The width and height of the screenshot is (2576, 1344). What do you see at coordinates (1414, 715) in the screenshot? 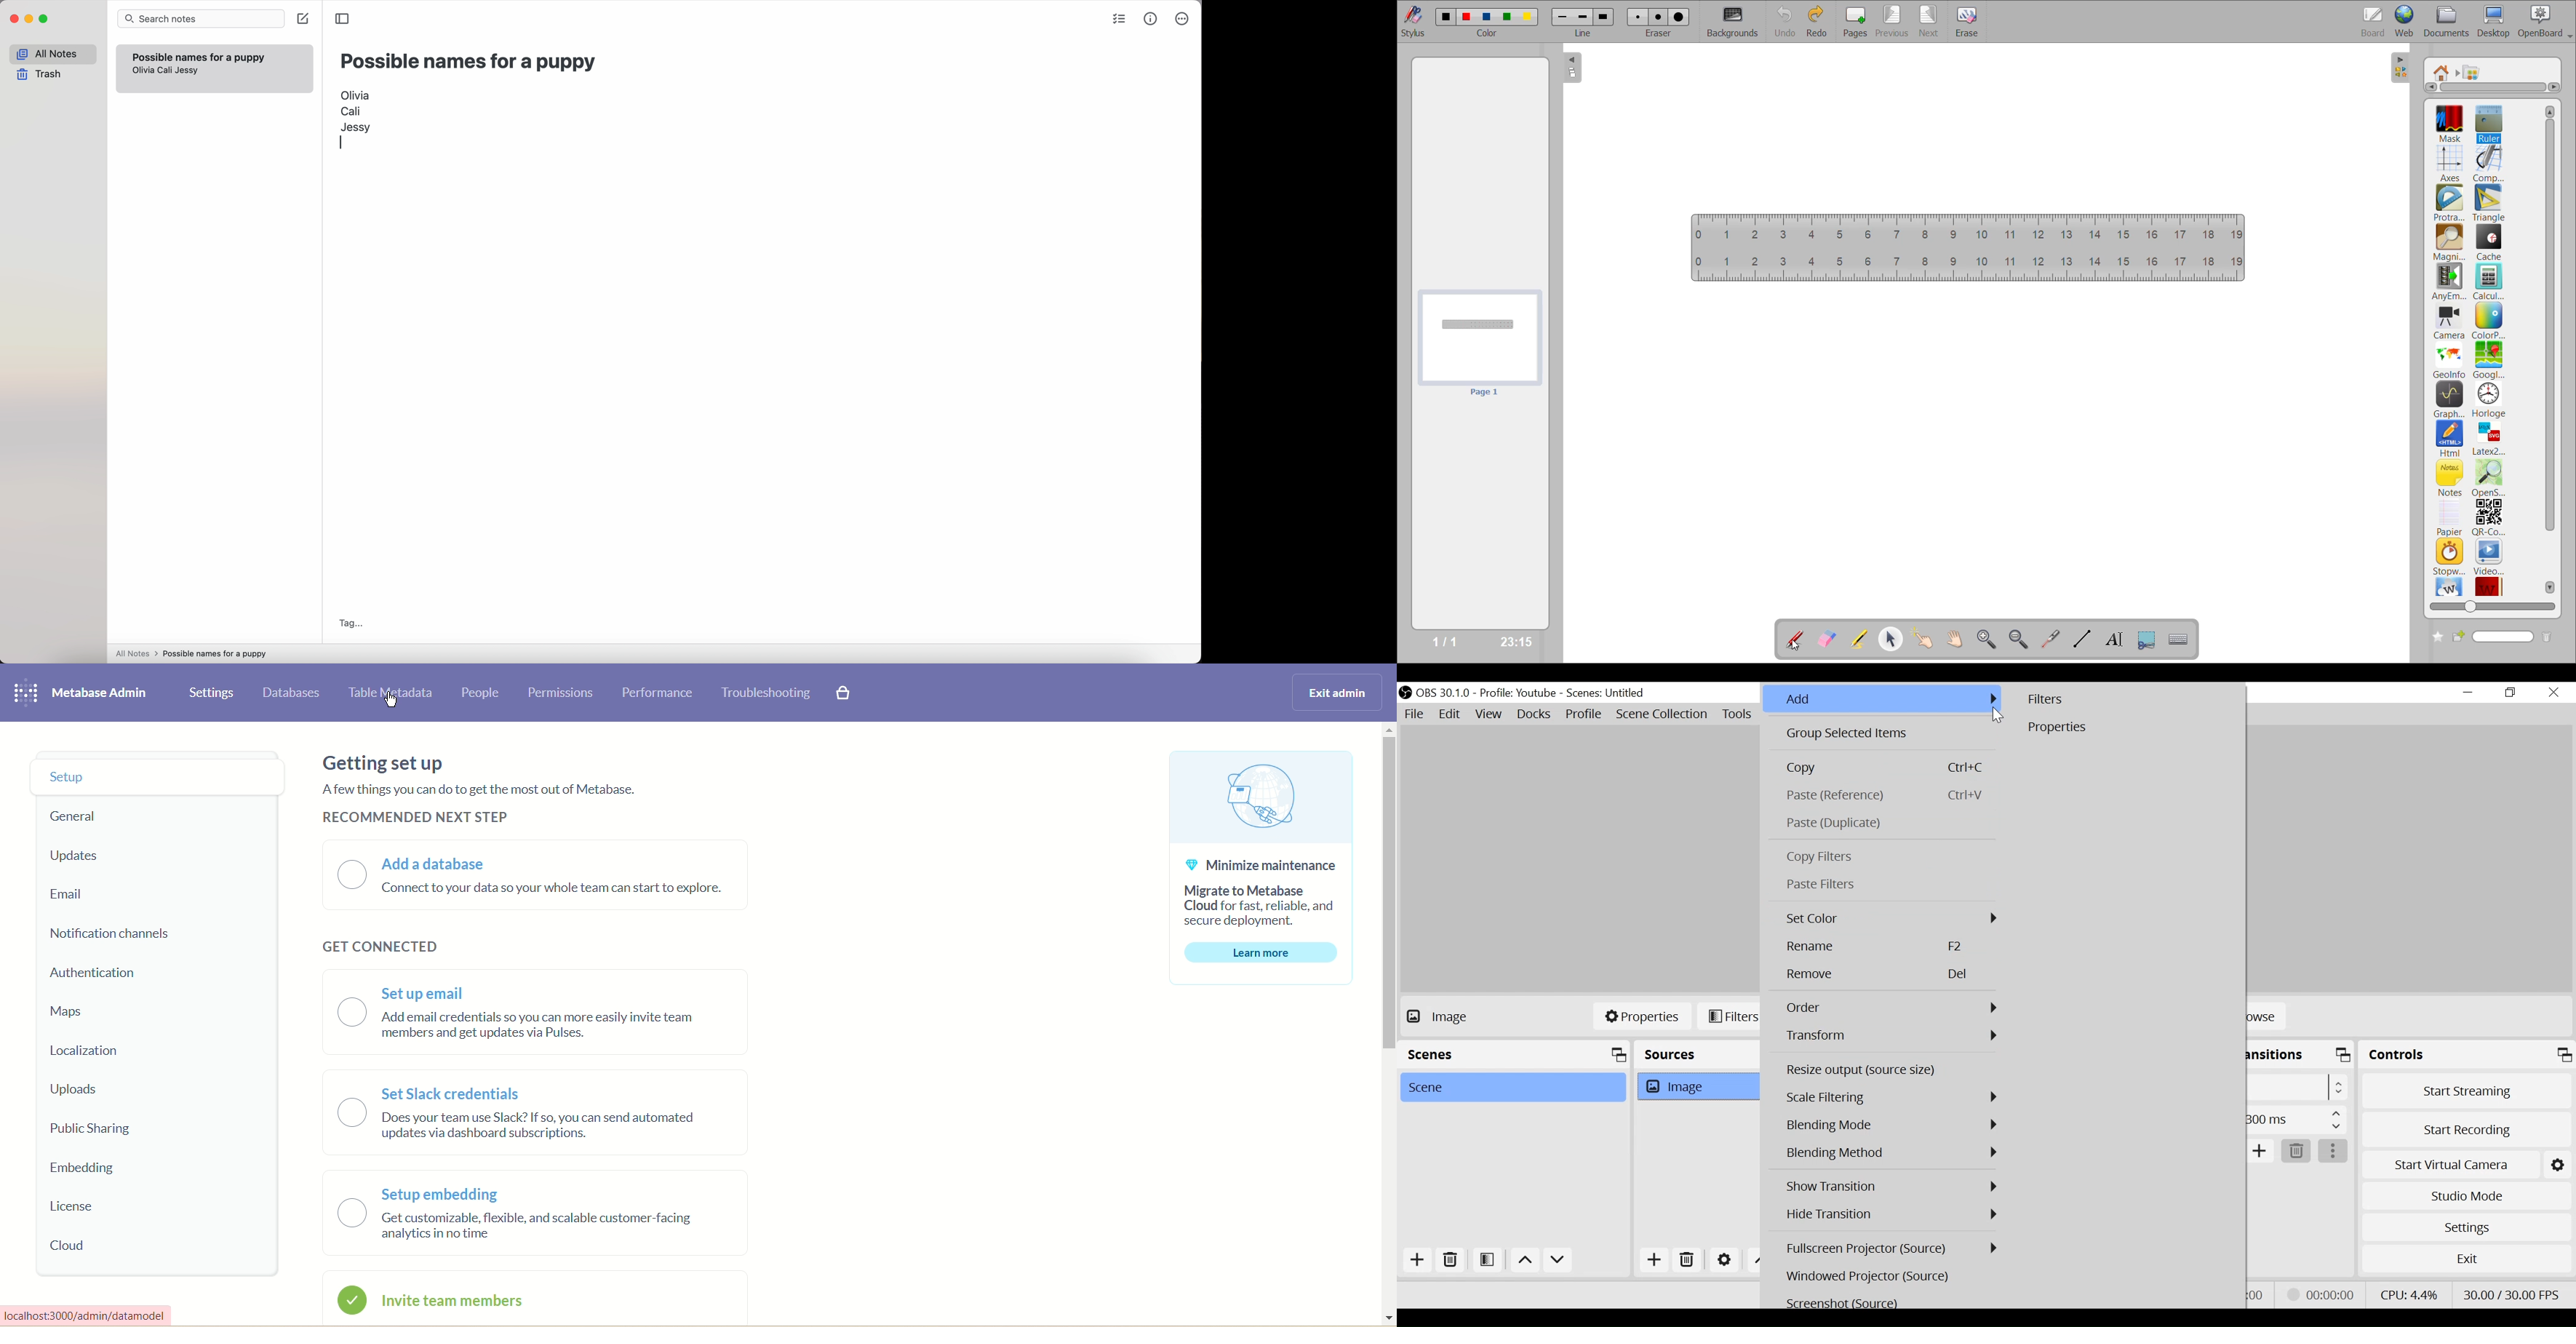
I see `File` at bounding box center [1414, 715].